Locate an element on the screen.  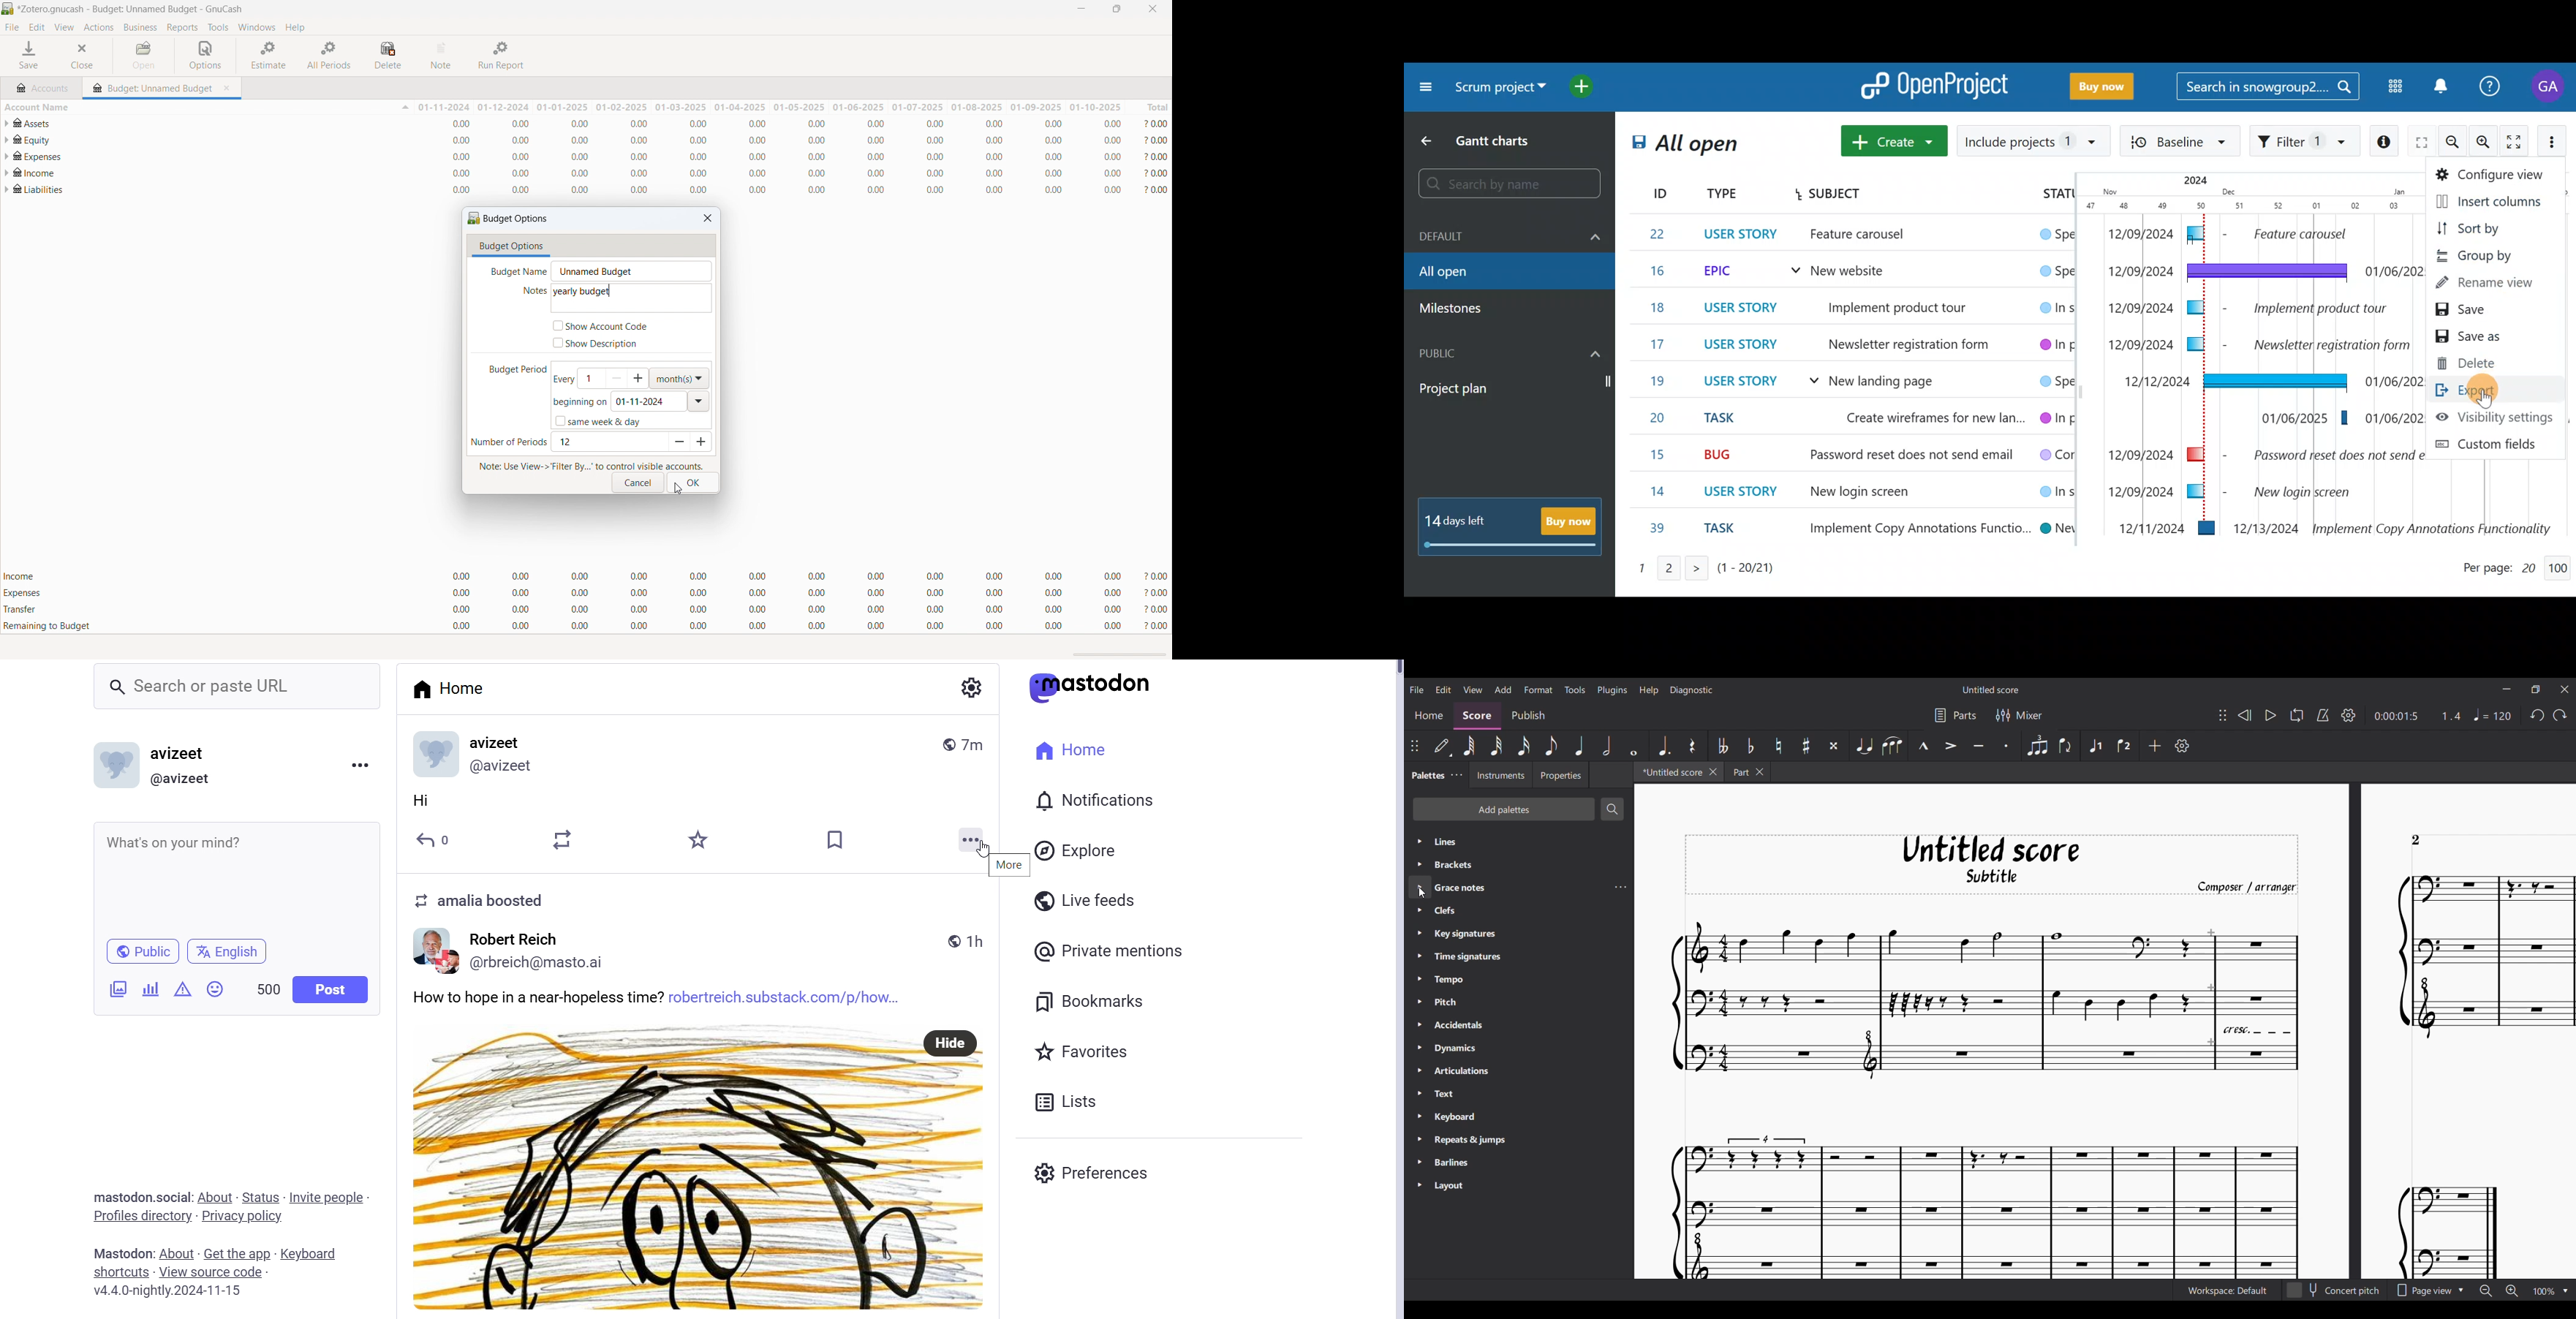
Add Poll is located at coordinates (148, 987).